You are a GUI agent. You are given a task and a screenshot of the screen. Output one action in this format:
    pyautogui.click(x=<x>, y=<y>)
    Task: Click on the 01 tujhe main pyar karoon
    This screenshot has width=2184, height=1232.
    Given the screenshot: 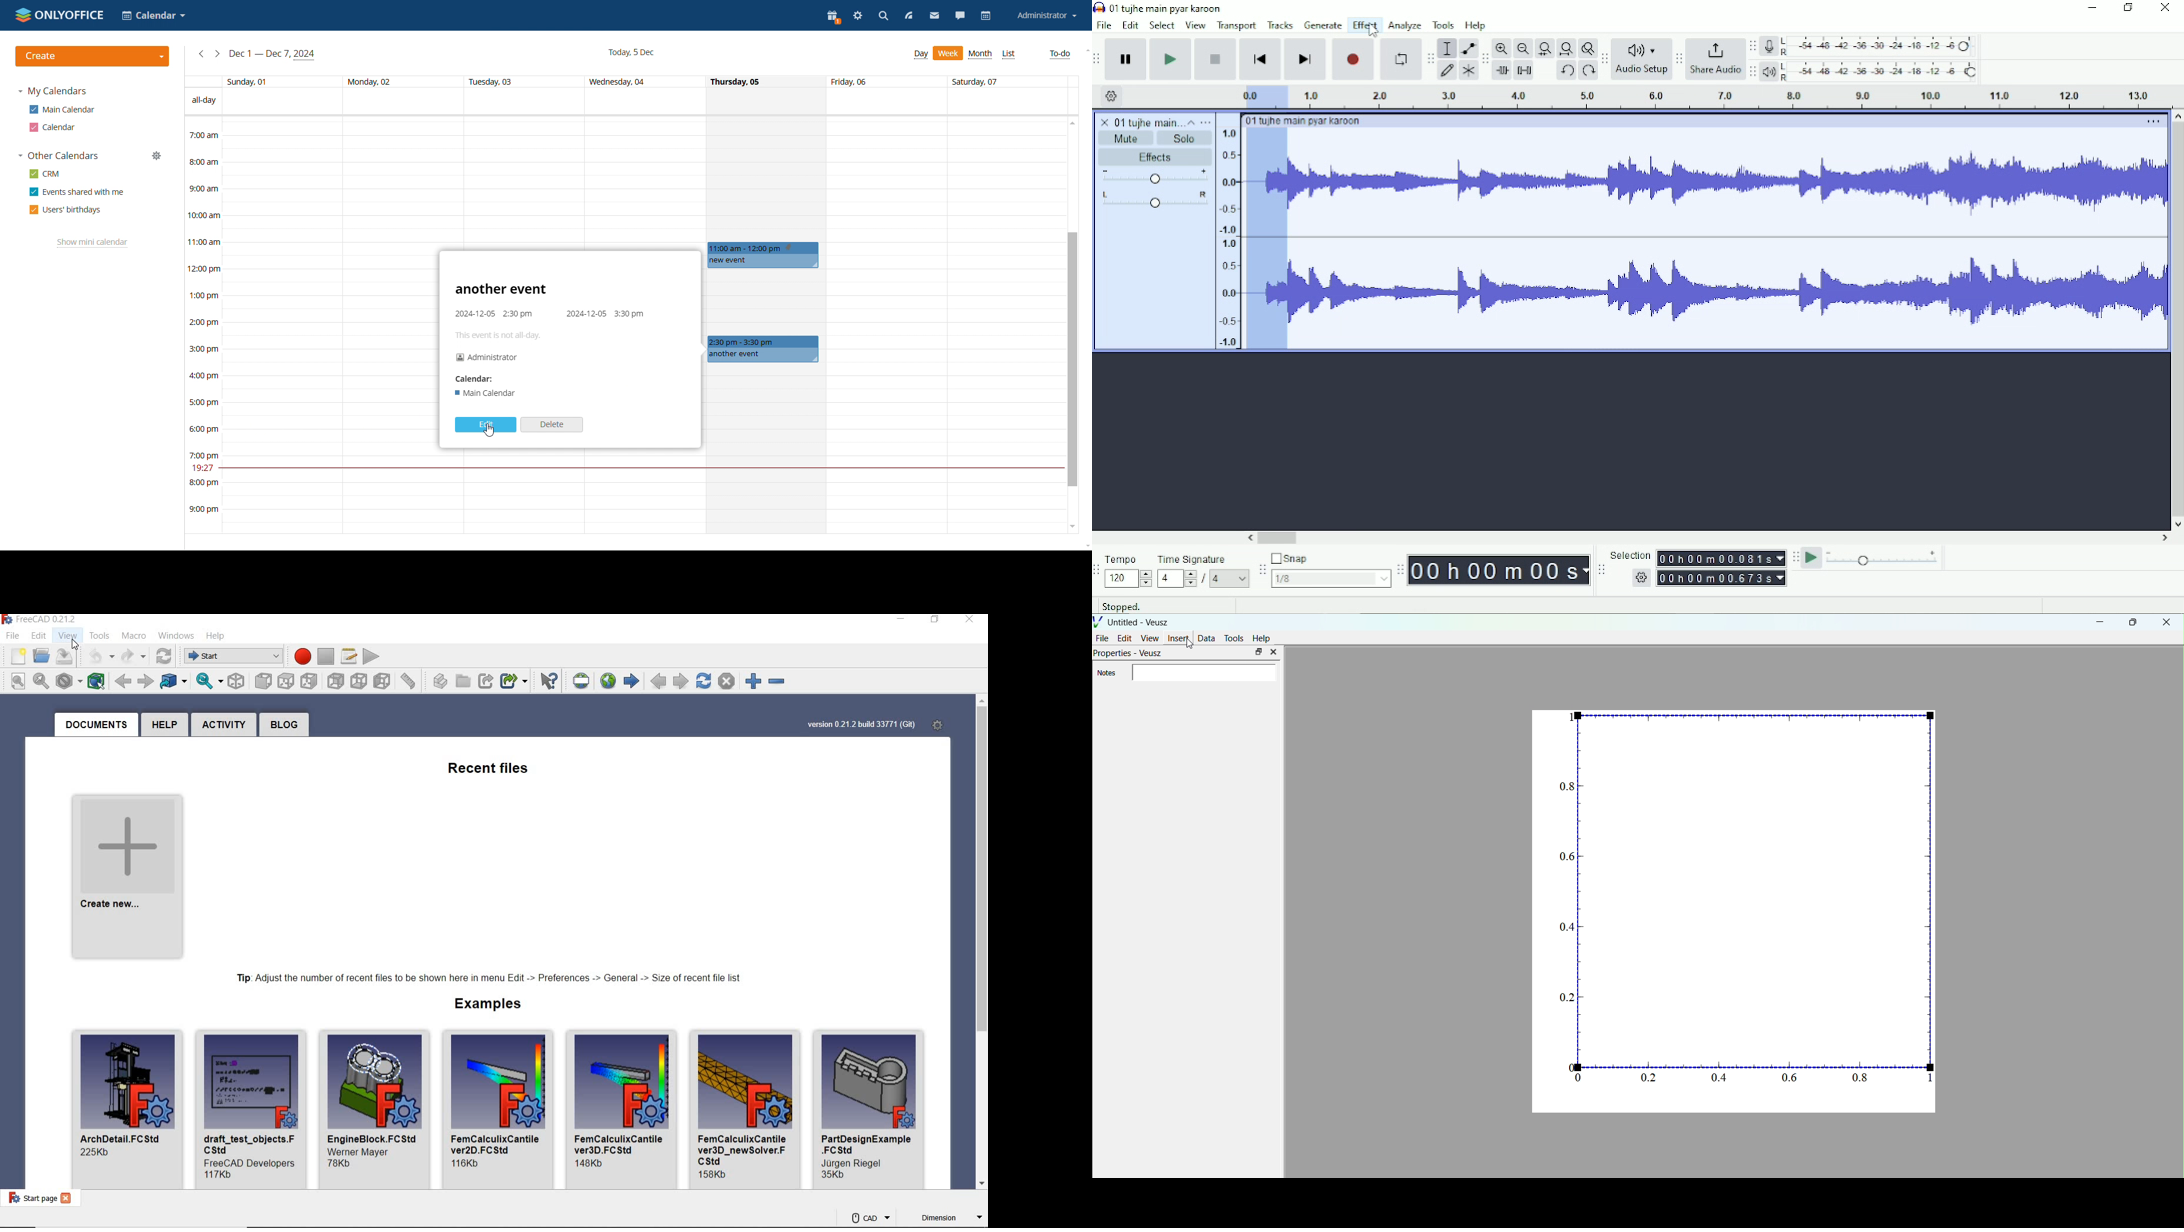 What is the action you would take?
    pyautogui.click(x=1307, y=121)
    